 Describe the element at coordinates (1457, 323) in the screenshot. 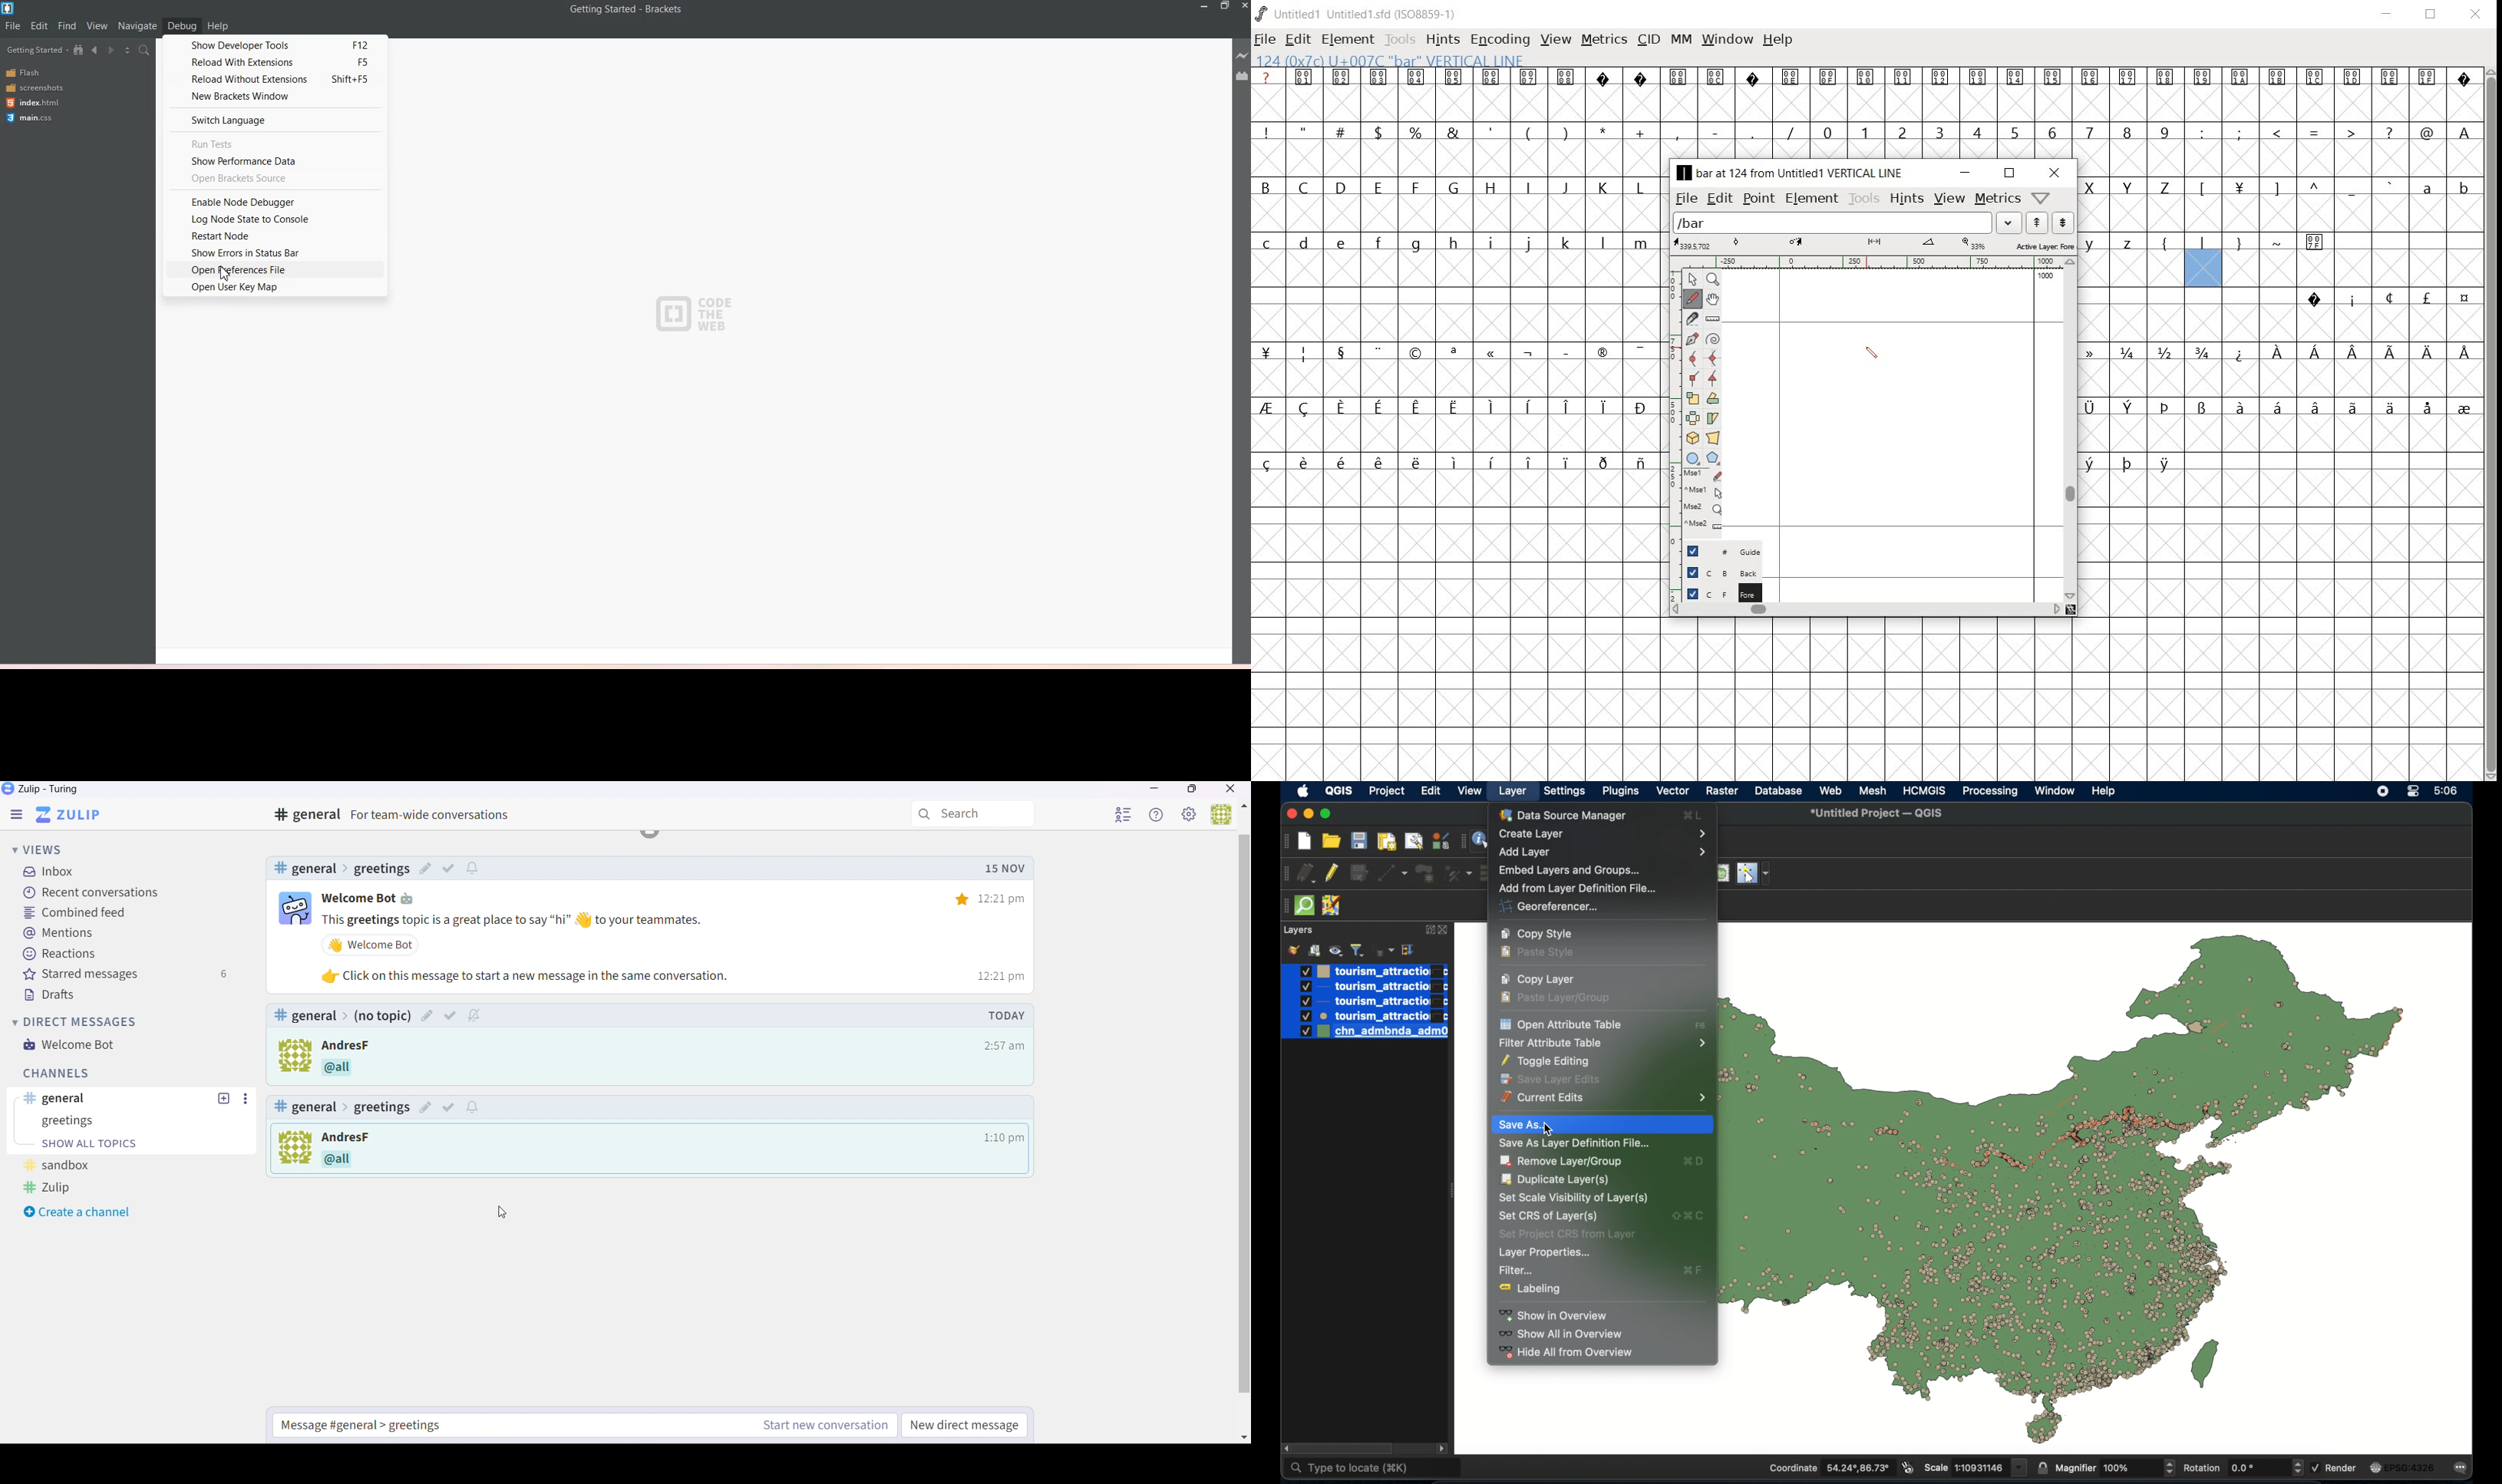

I see `empty cells` at that location.